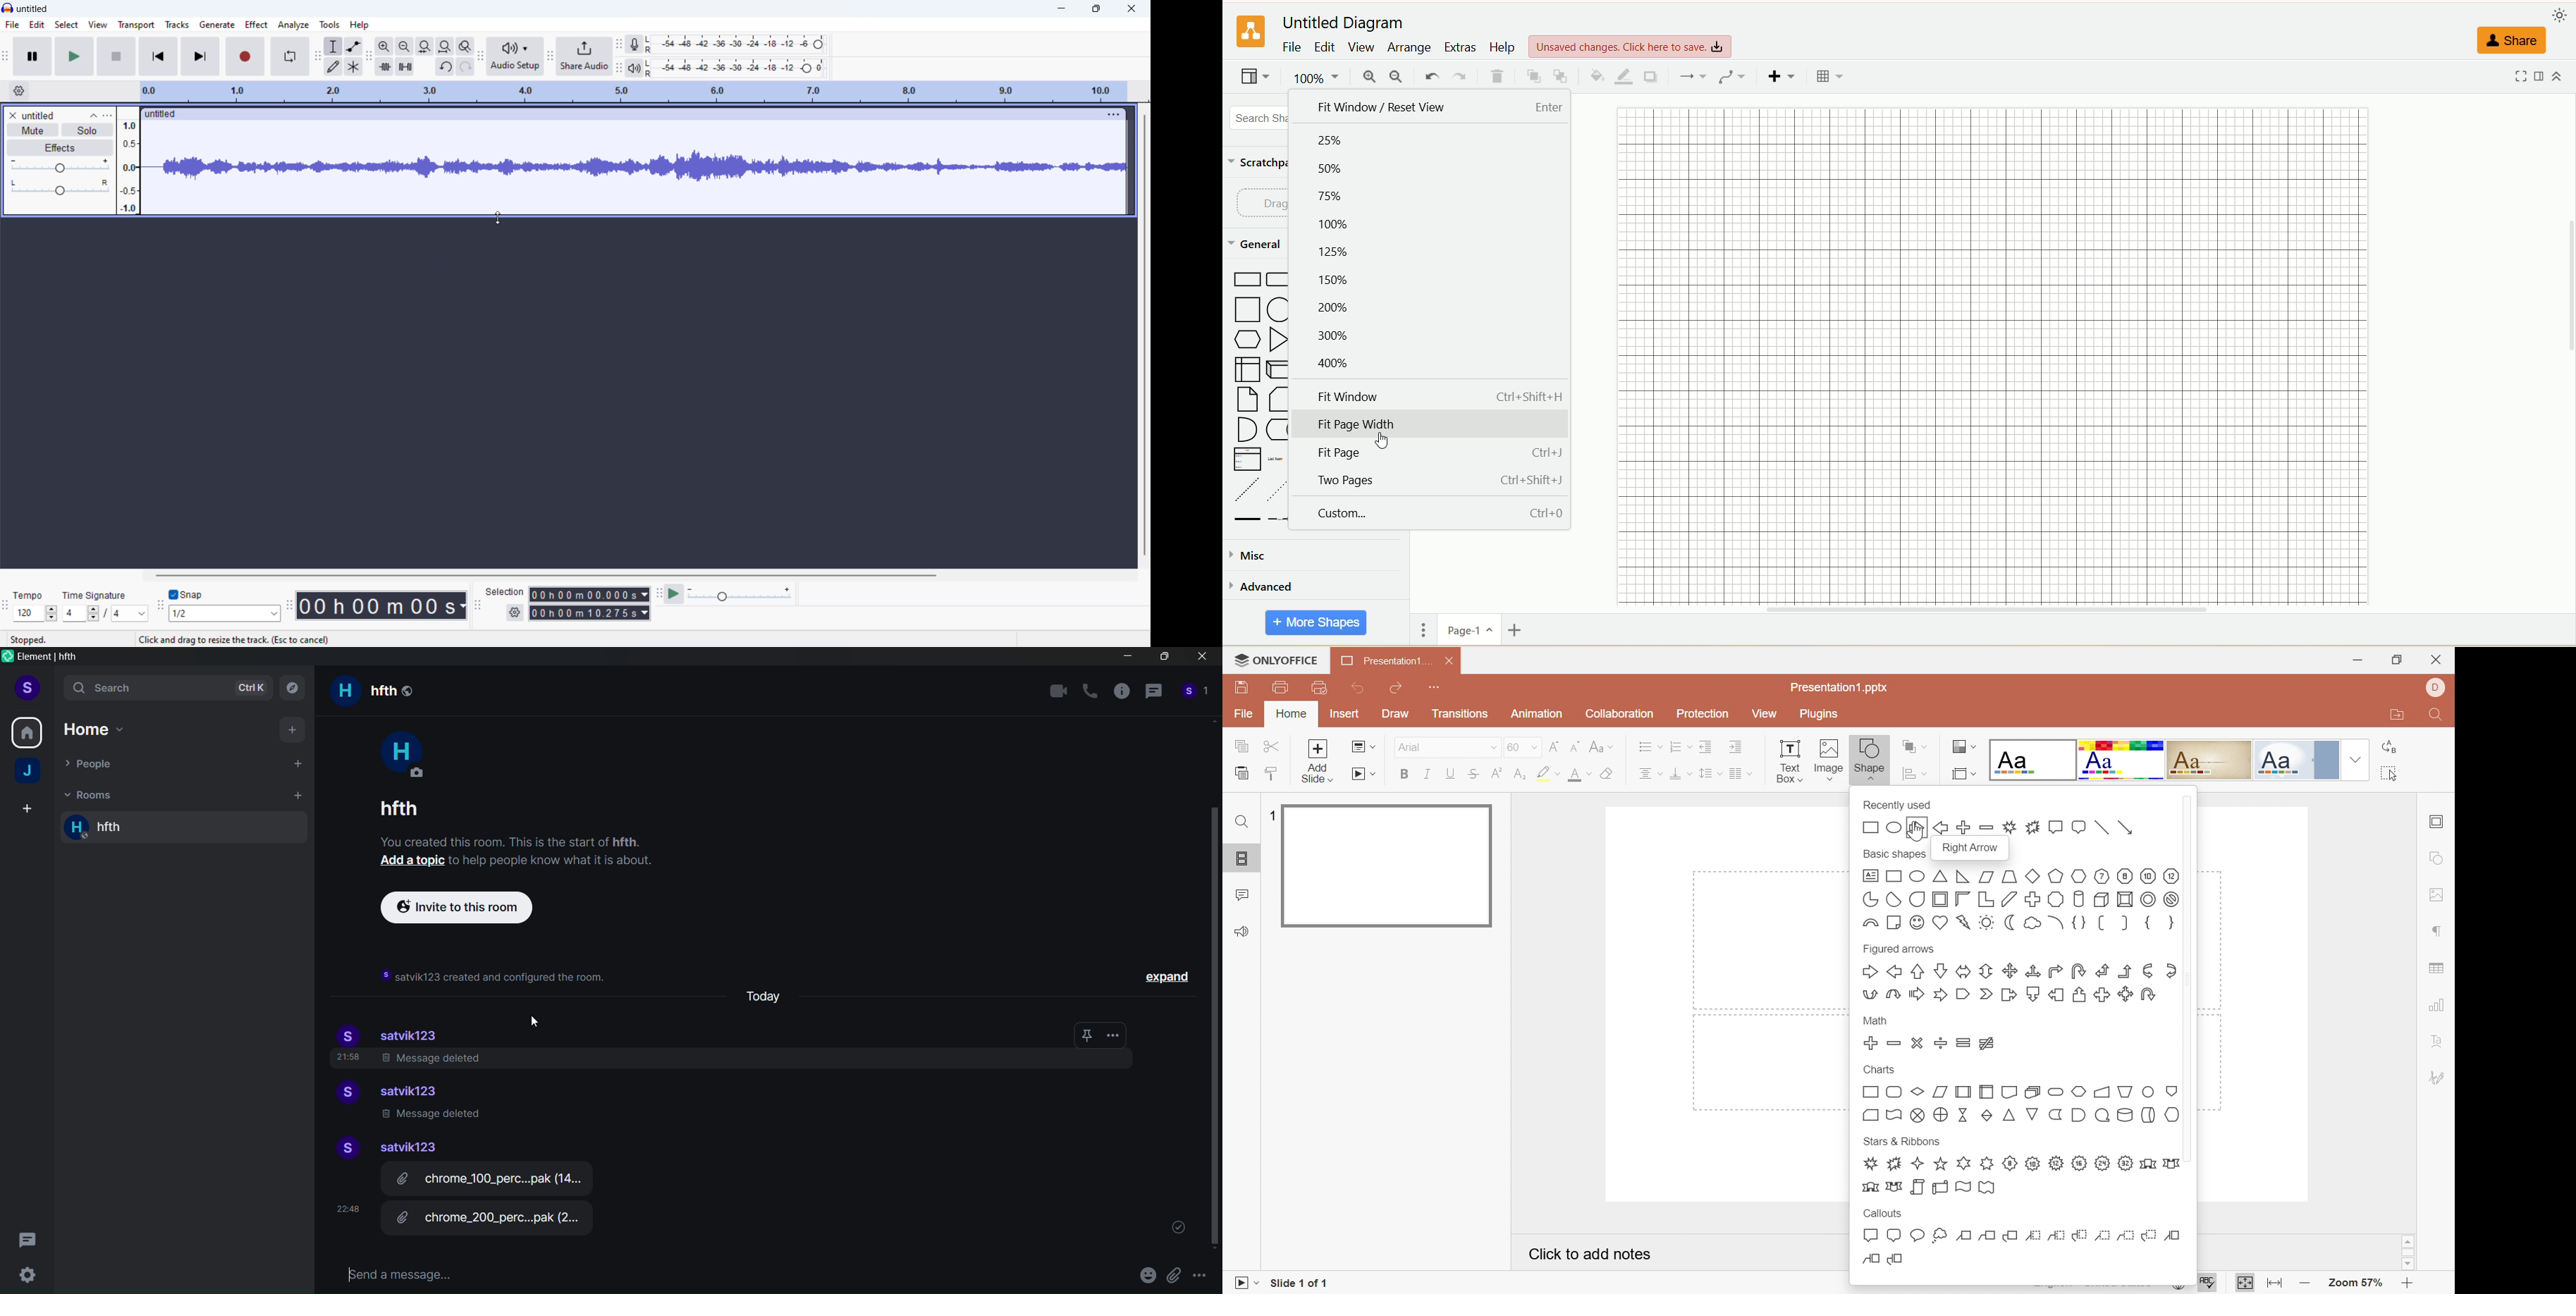  I want to click on Close, so click(2436, 660).